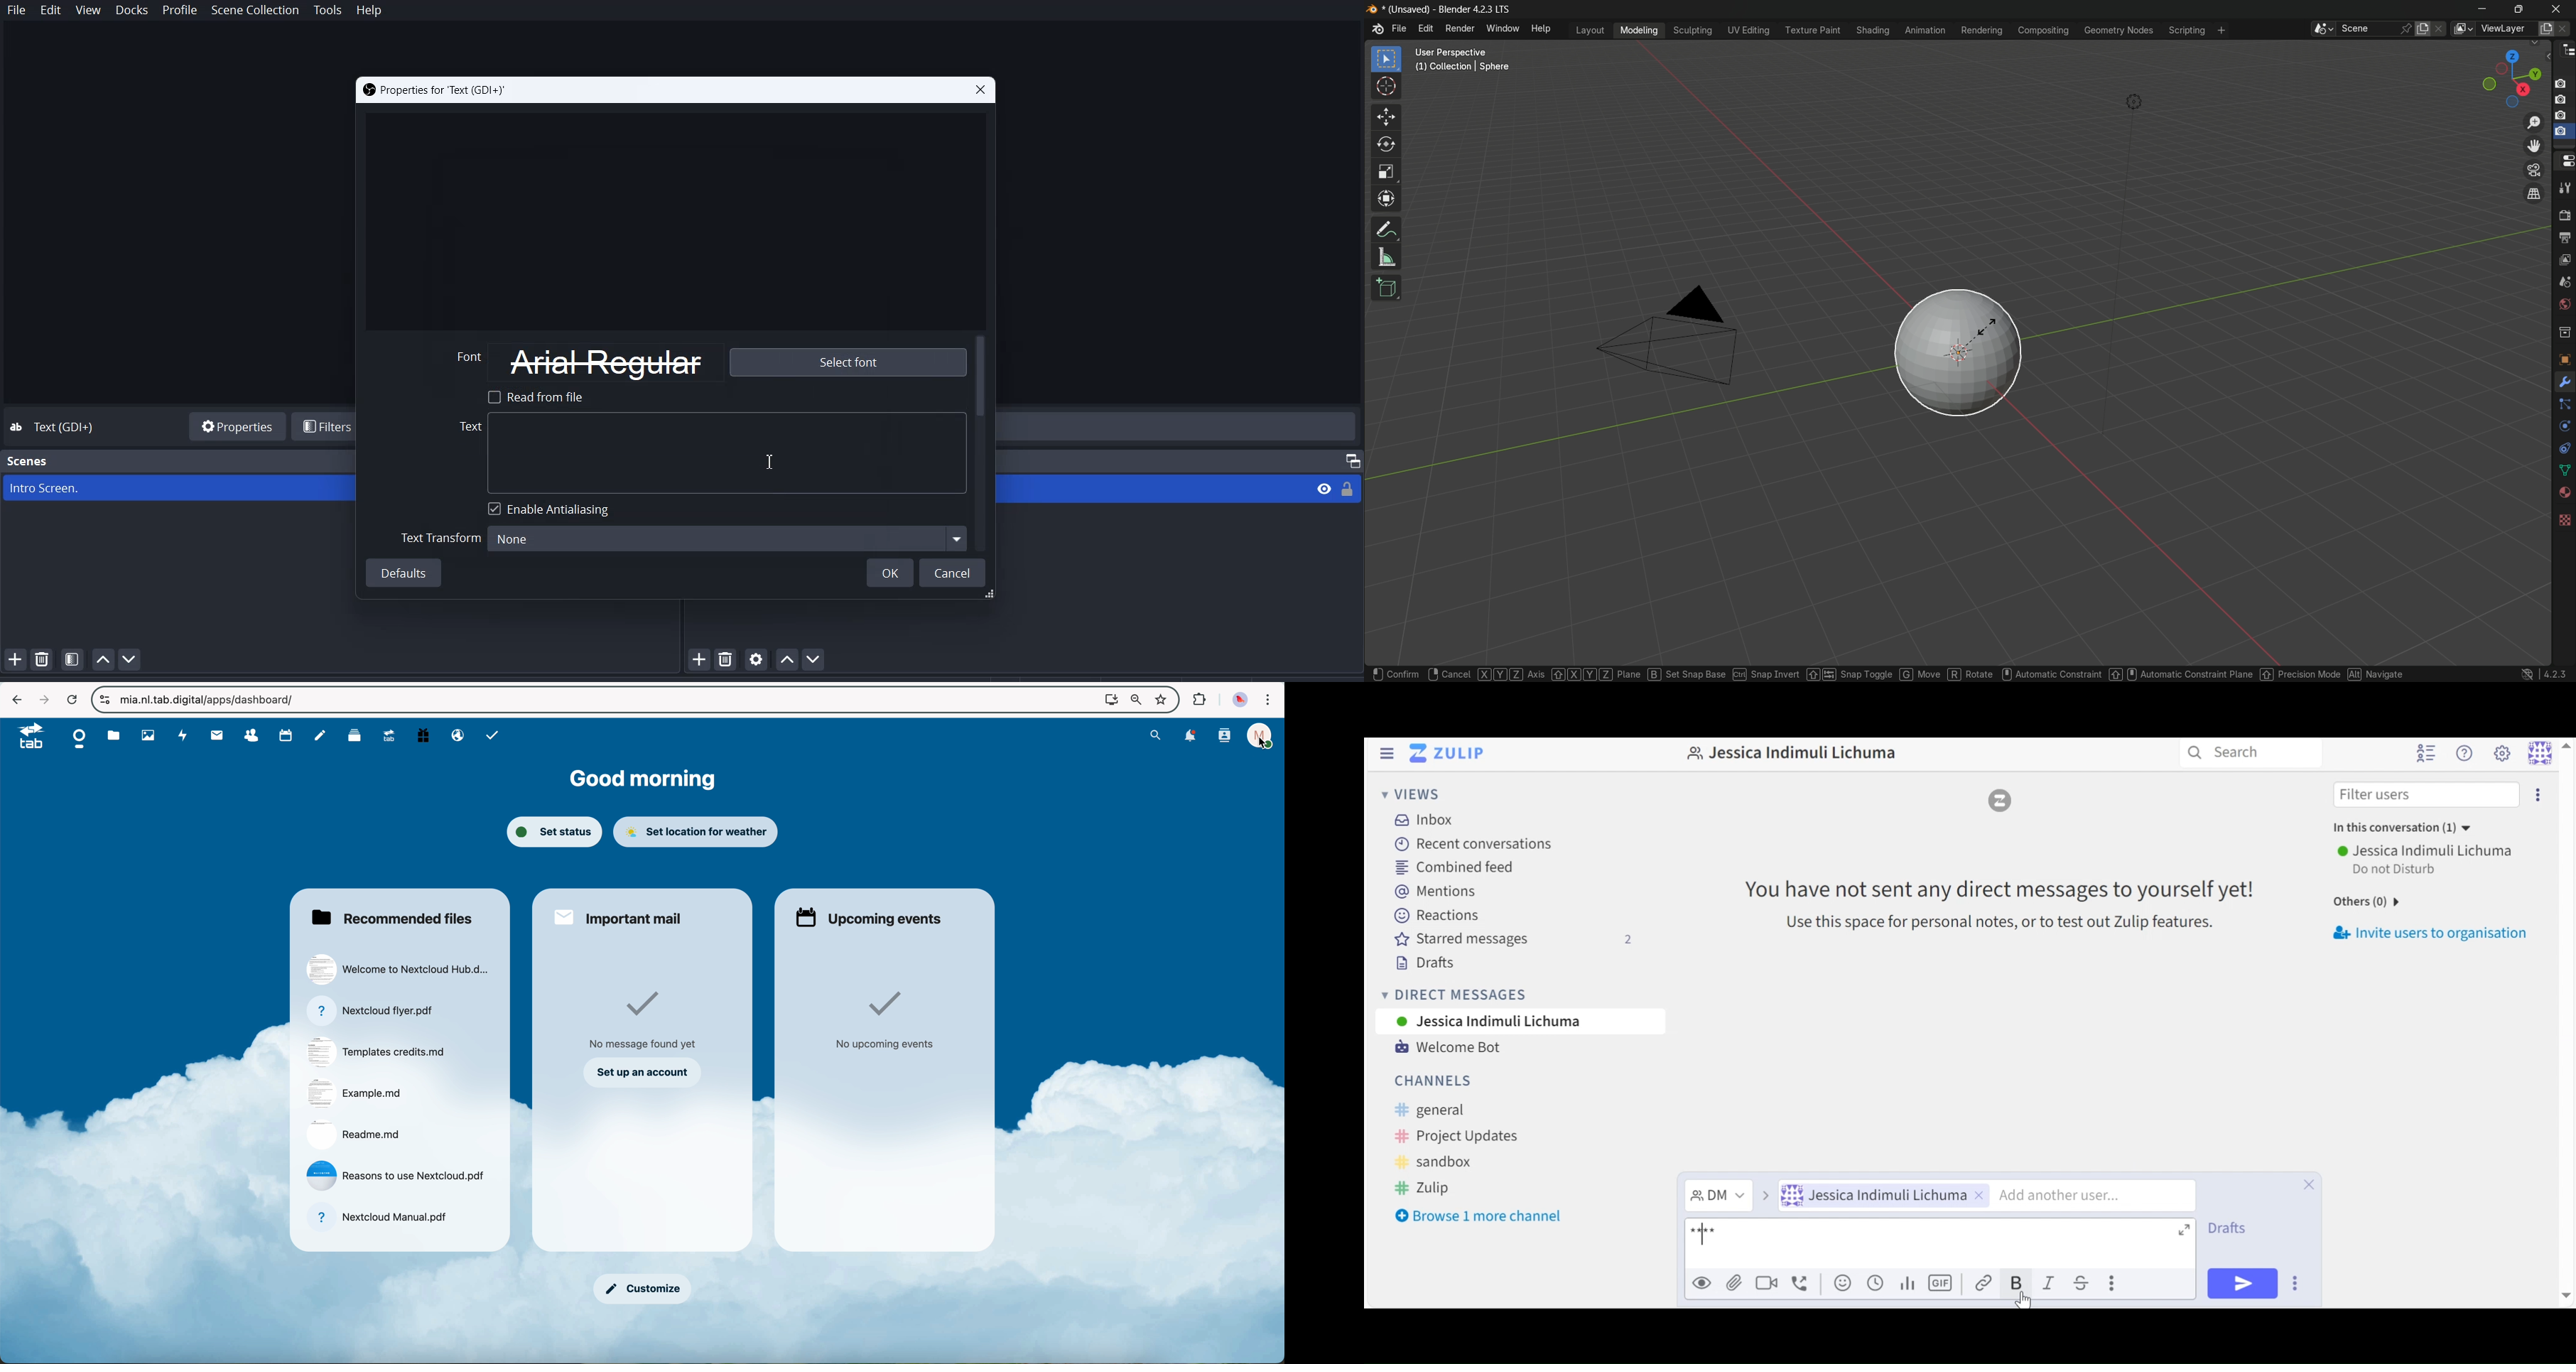 The image size is (2576, 1372). Describe the element at coordinates (1694, 31) in the screenshot. I see `sculpting menu` at that location.